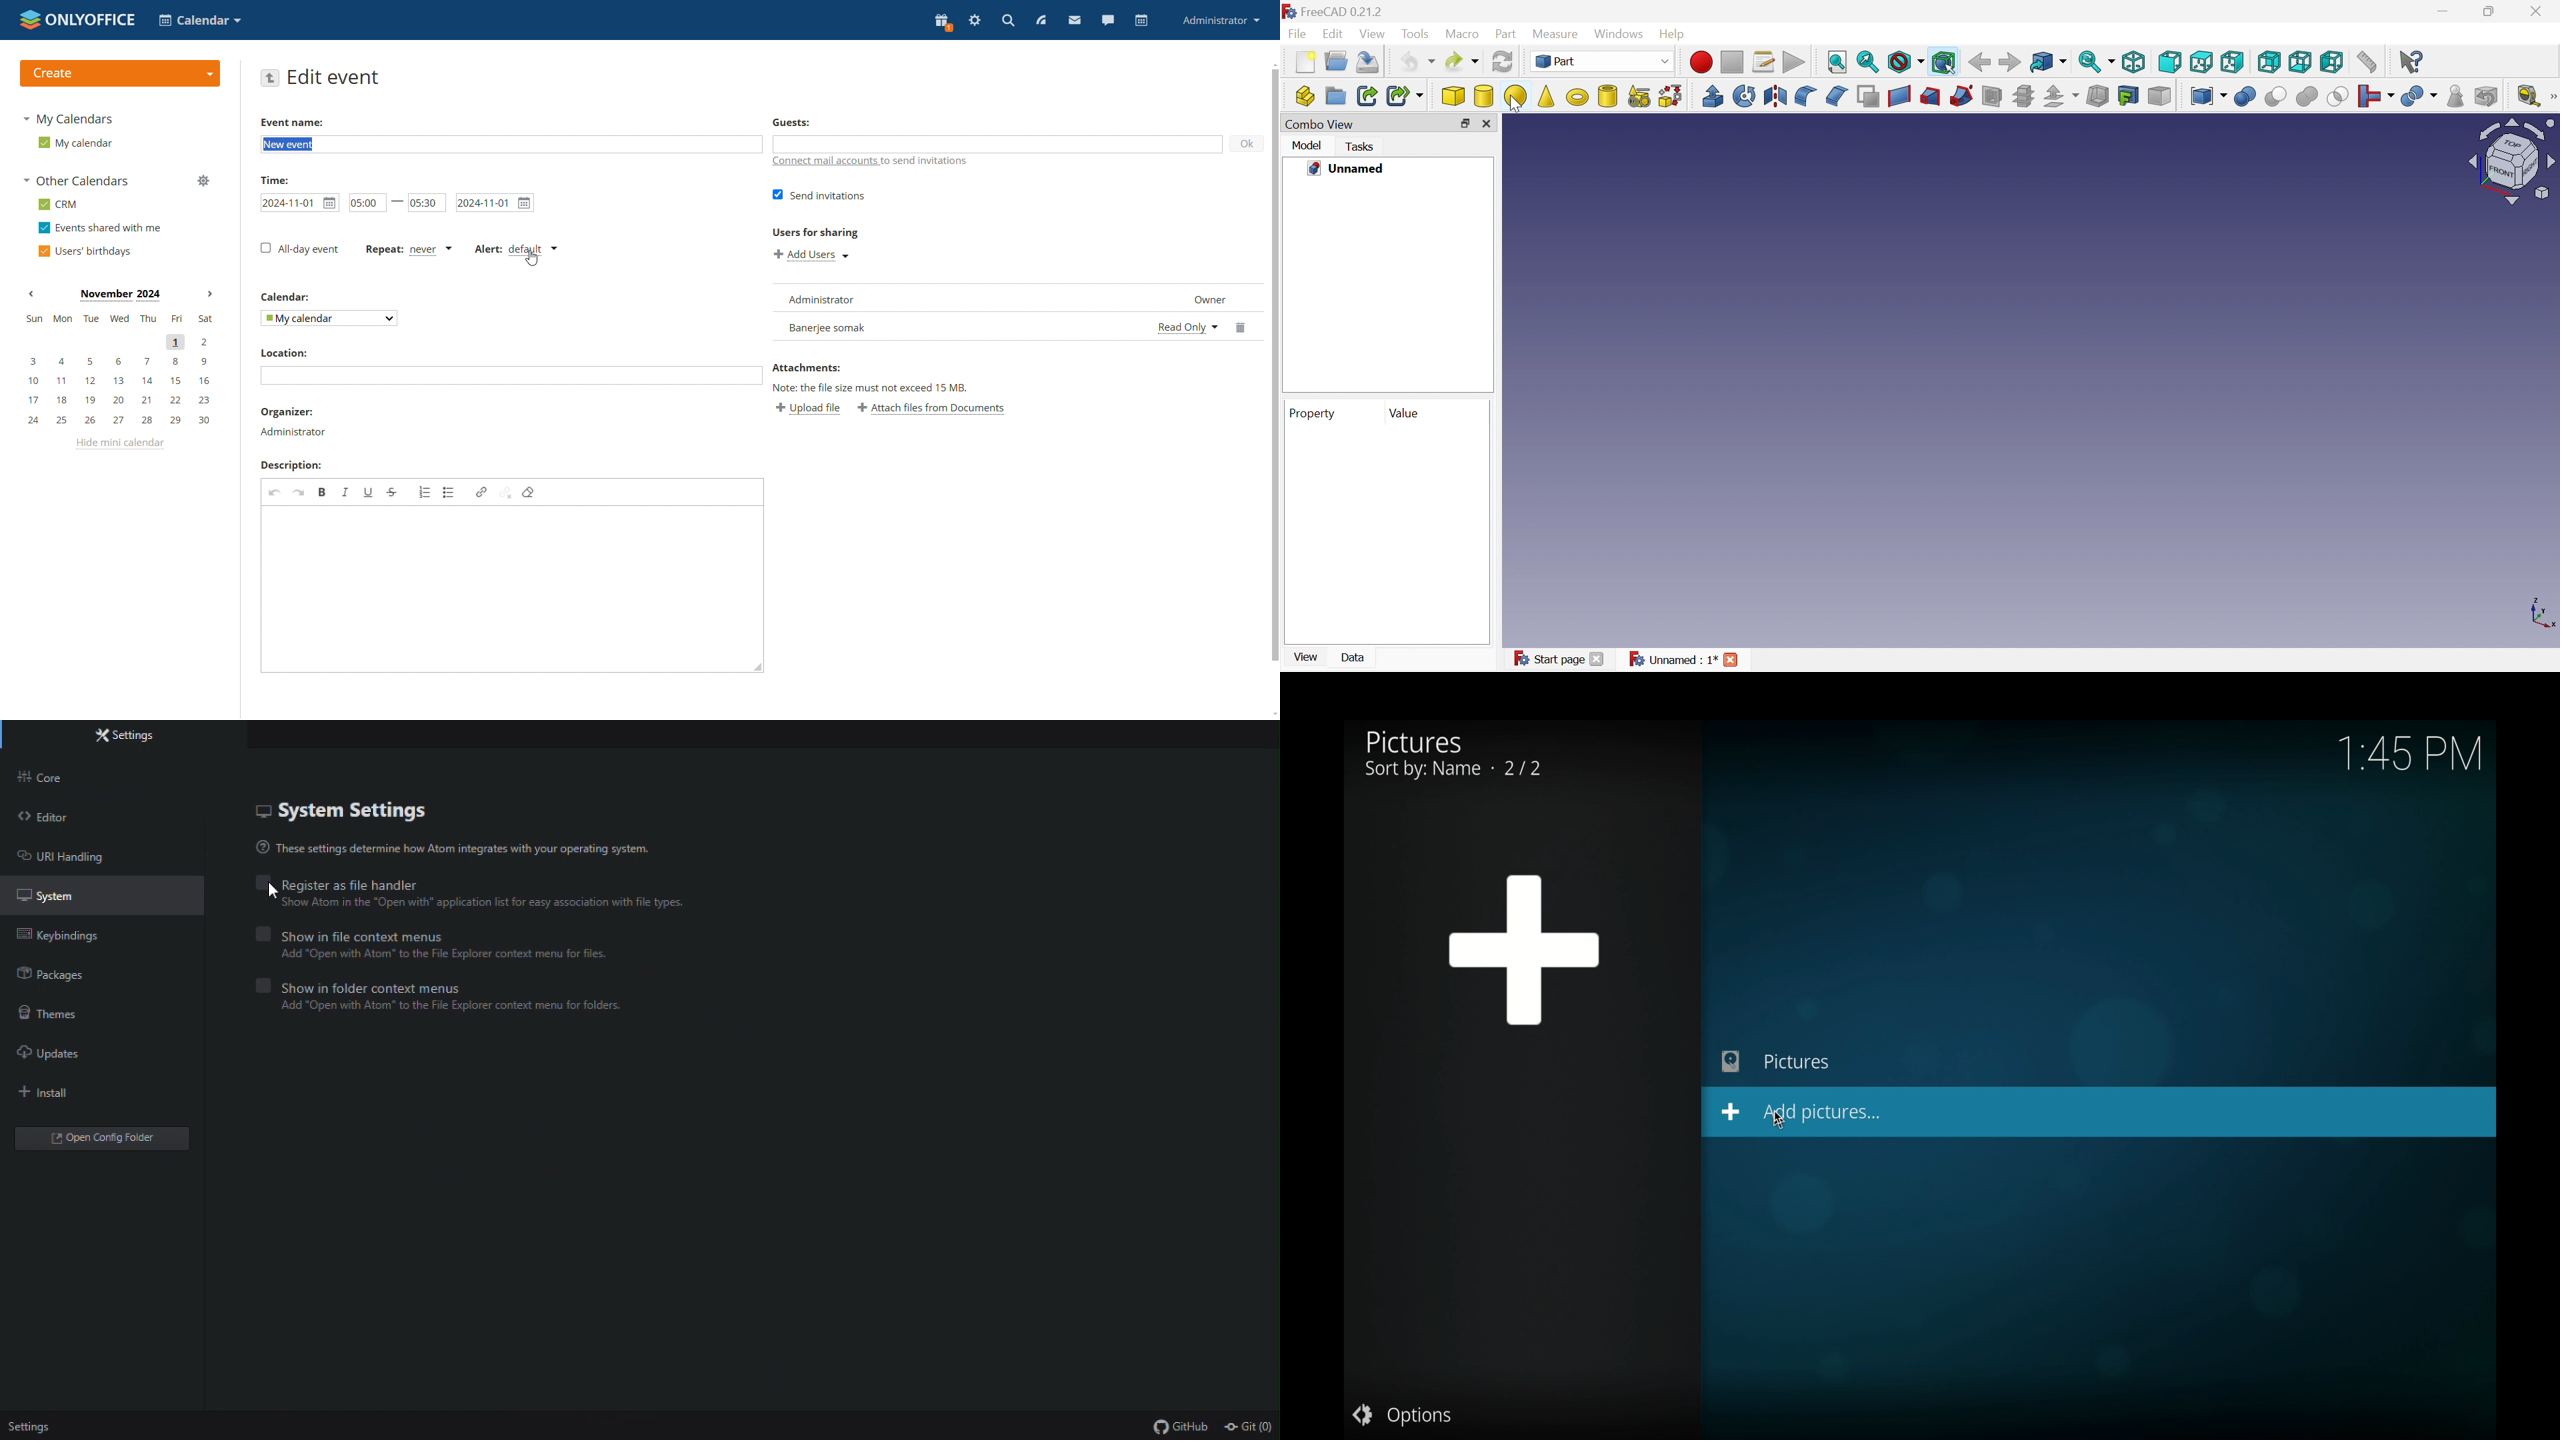 The image size is (2576, 1456). I want to click on Fillet, so click(1805, 95).